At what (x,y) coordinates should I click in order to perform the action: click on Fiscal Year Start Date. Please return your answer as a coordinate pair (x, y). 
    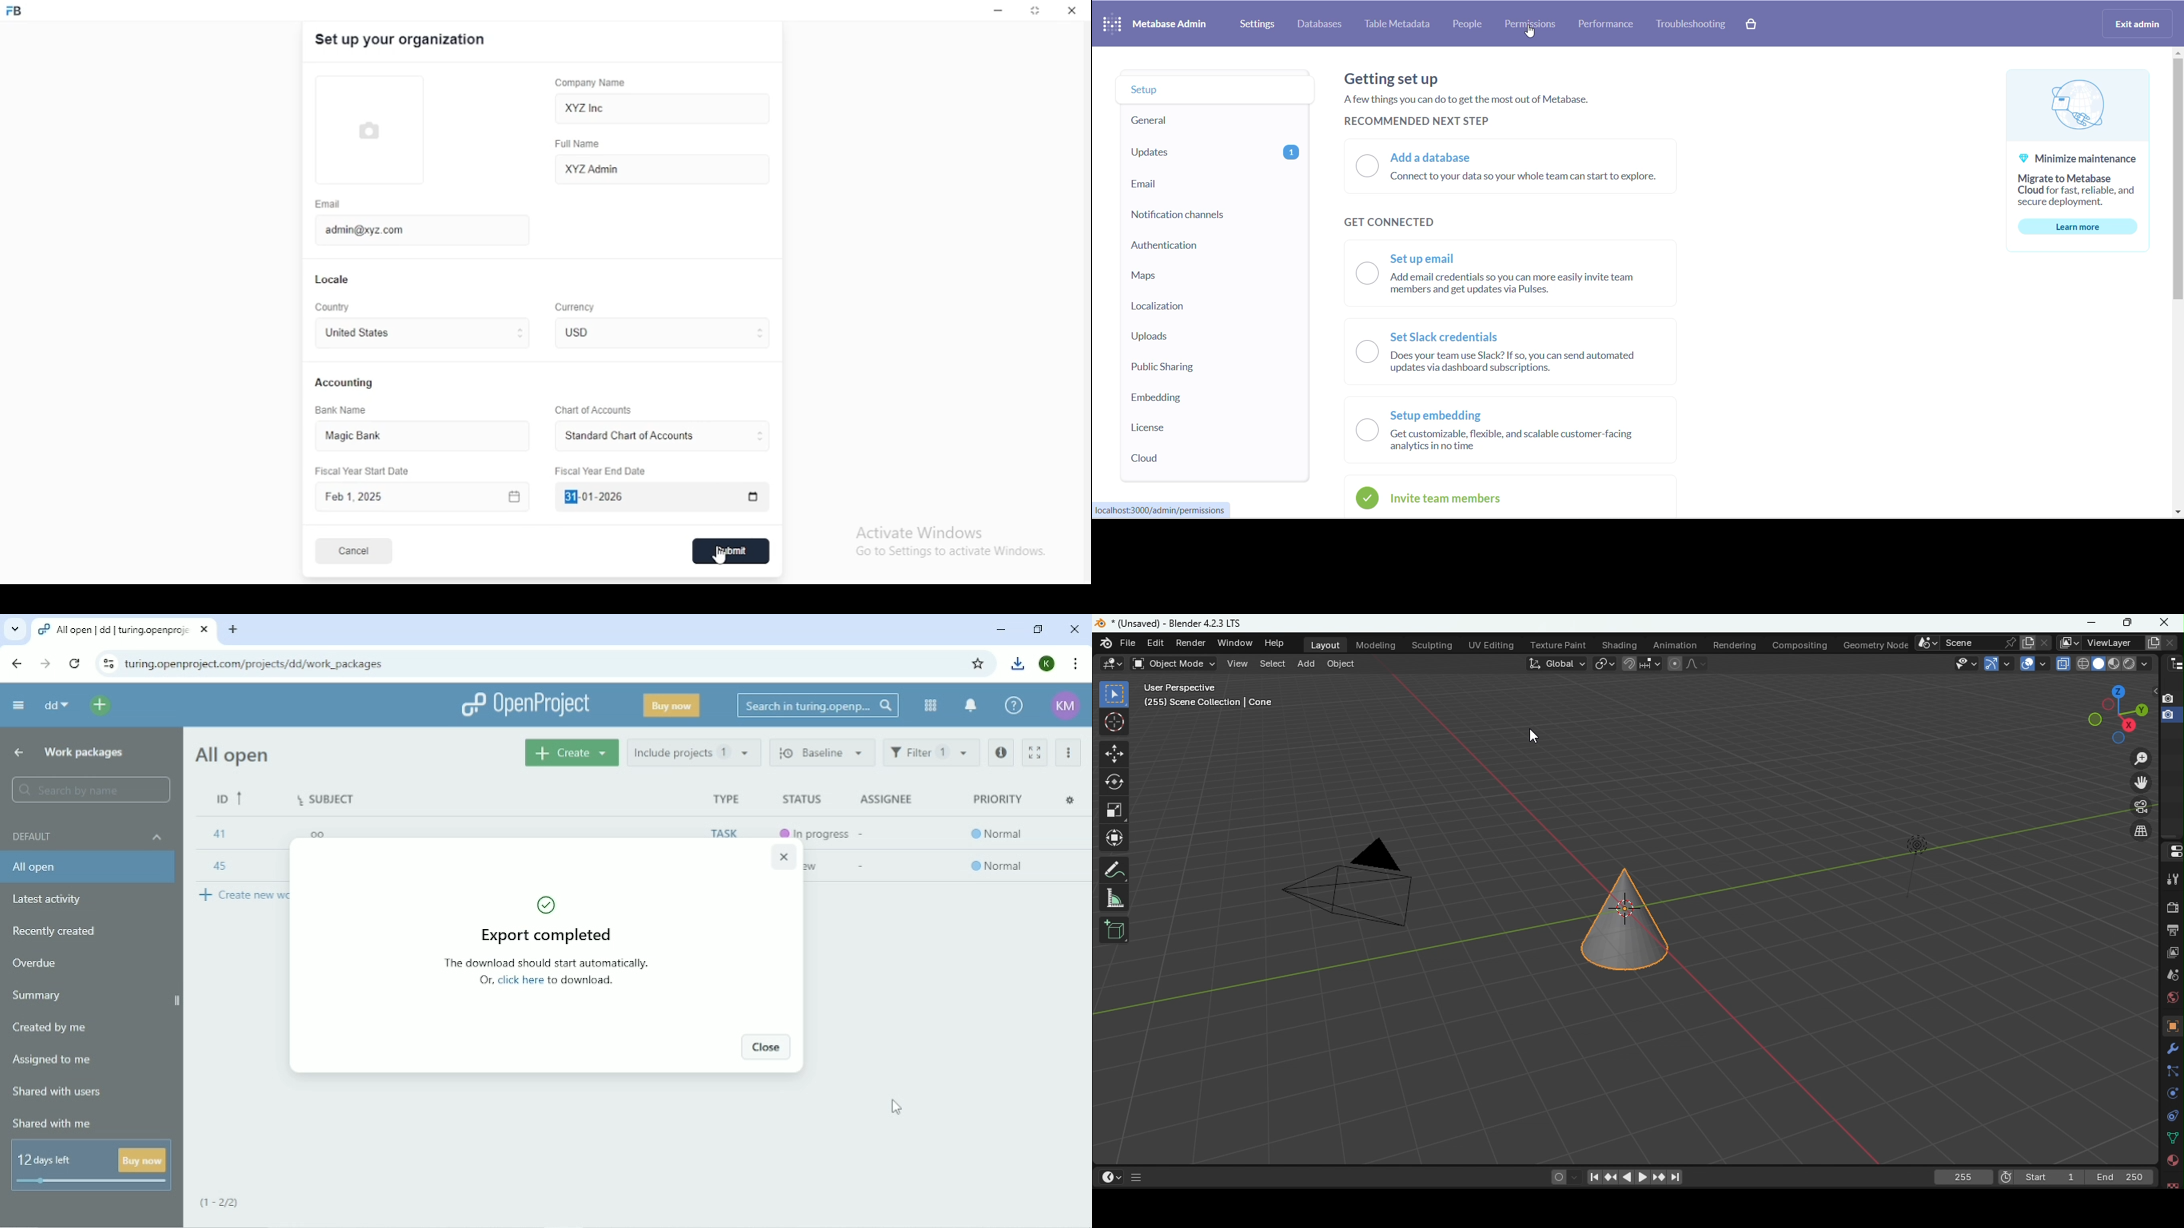
    Looking at the image, I should click on (425, 497).